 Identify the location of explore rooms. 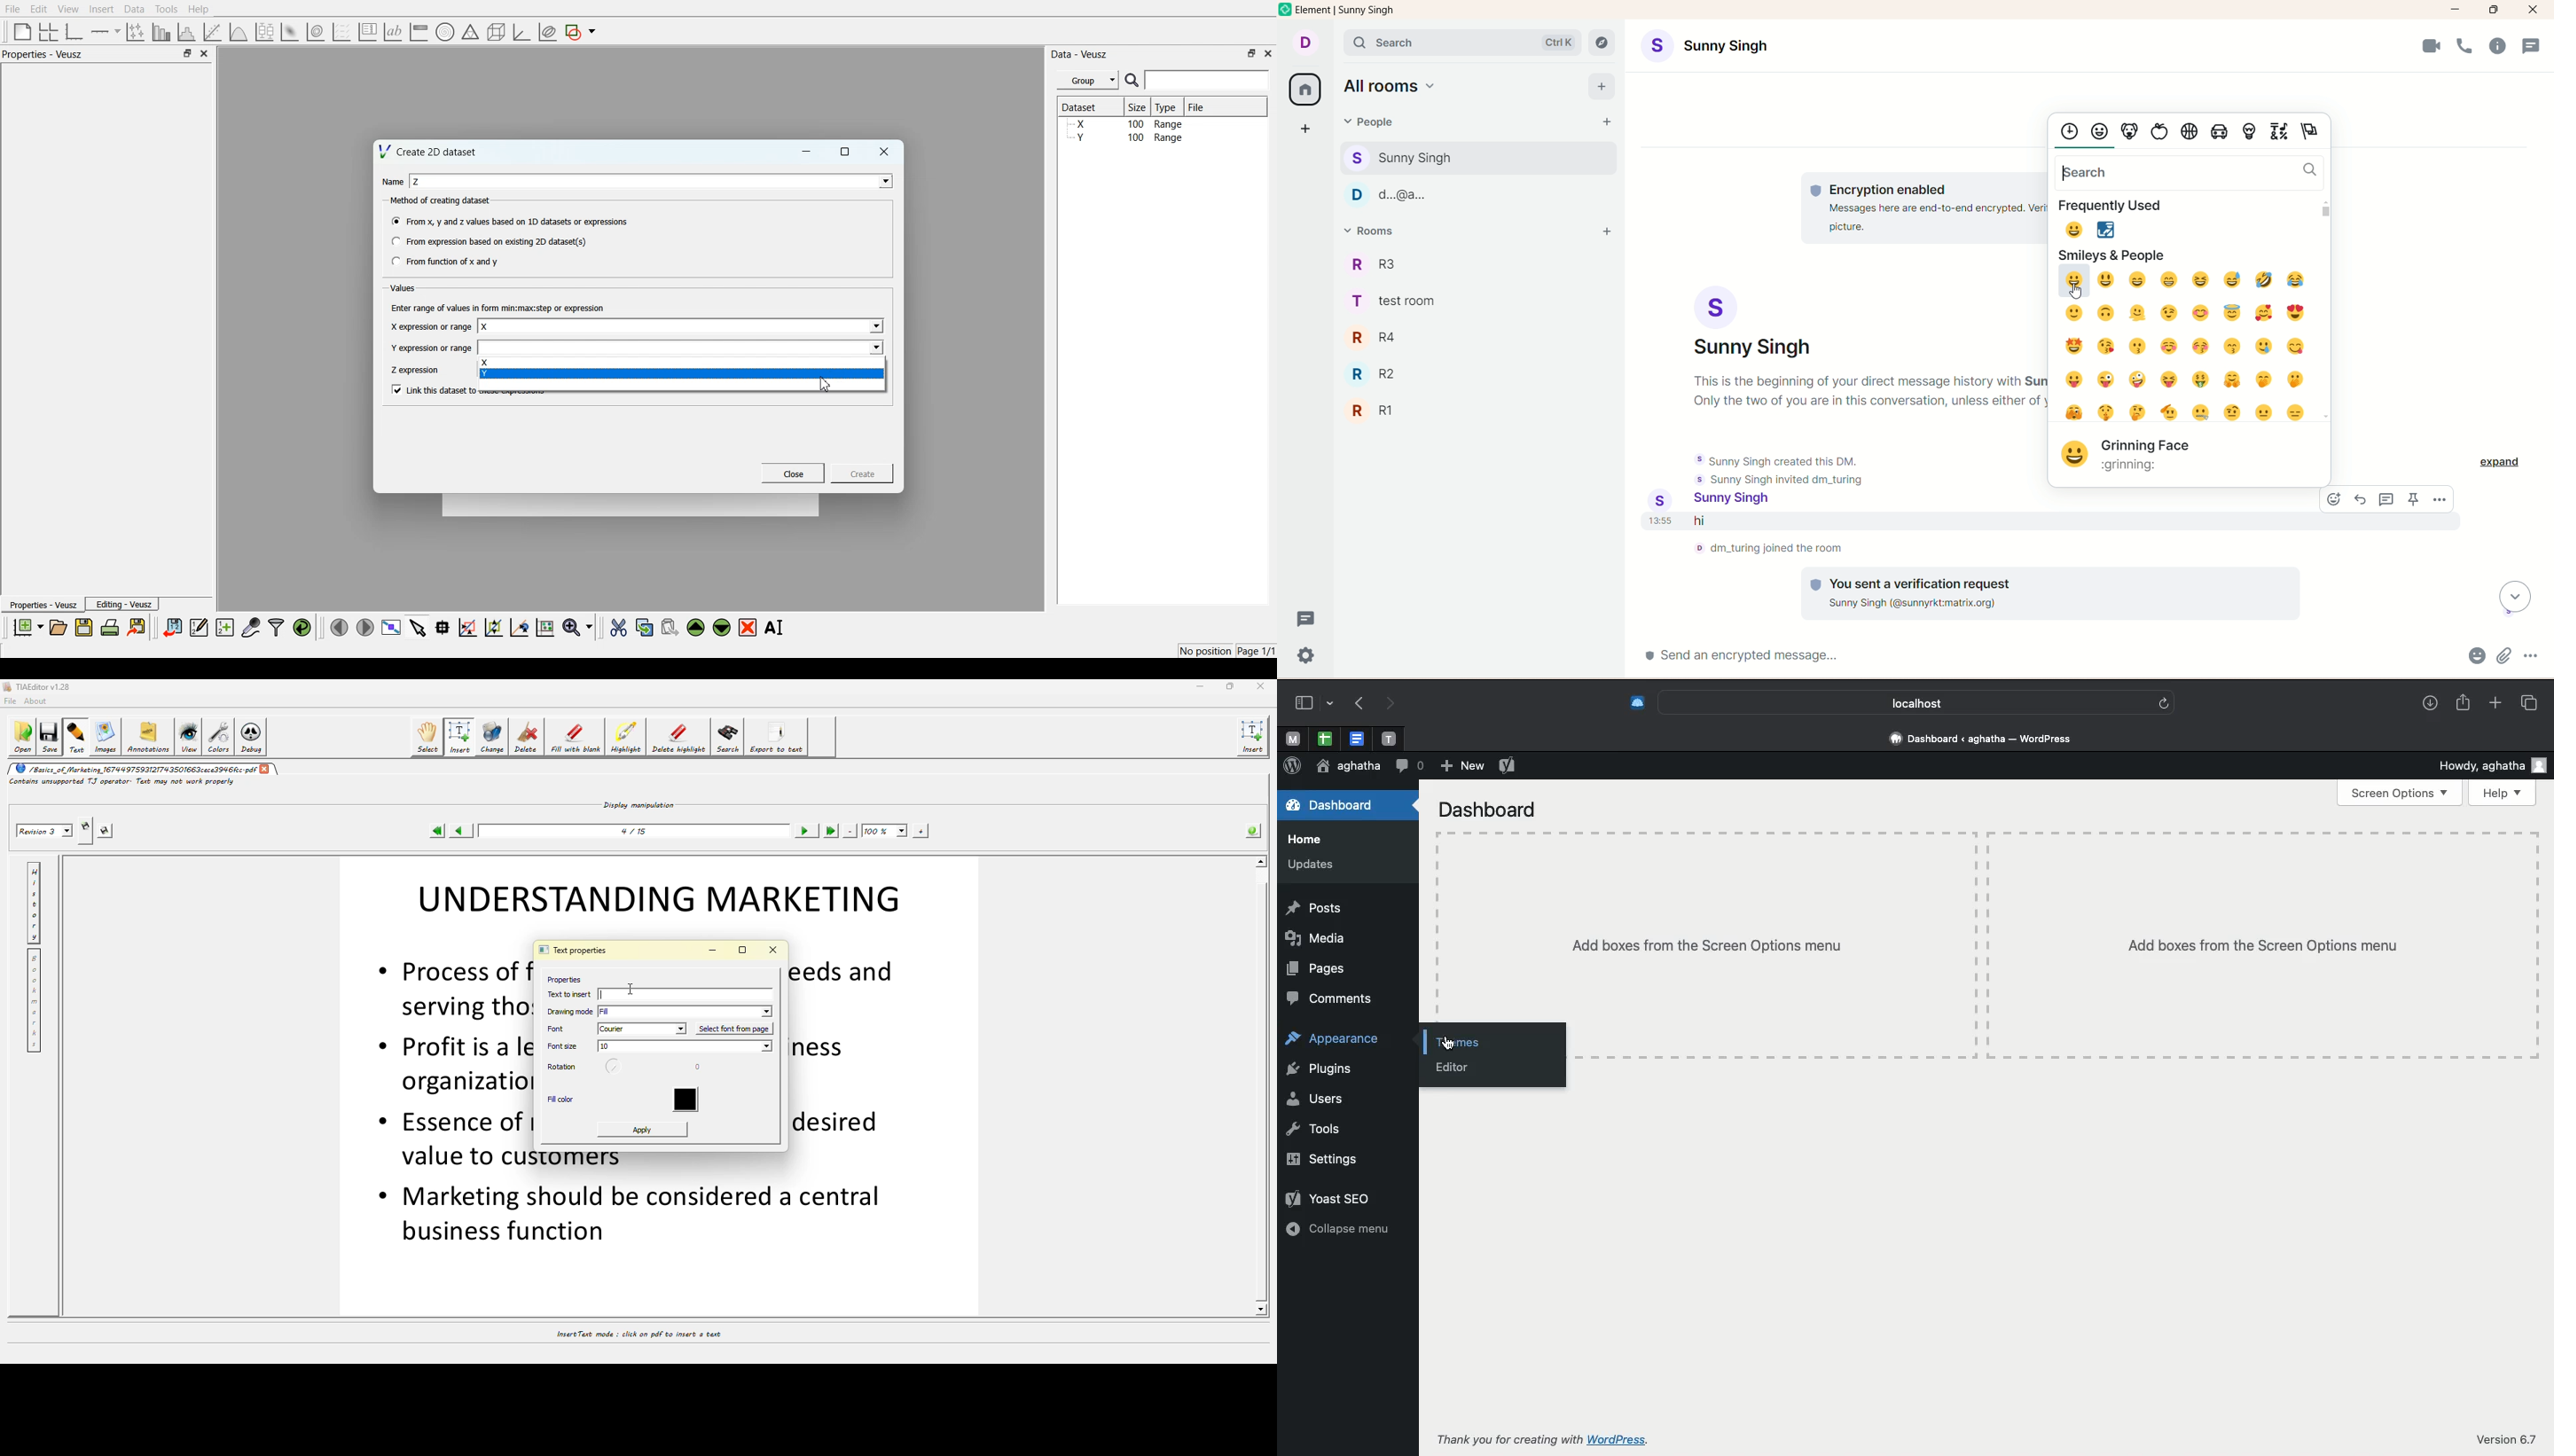
(1602, 43).